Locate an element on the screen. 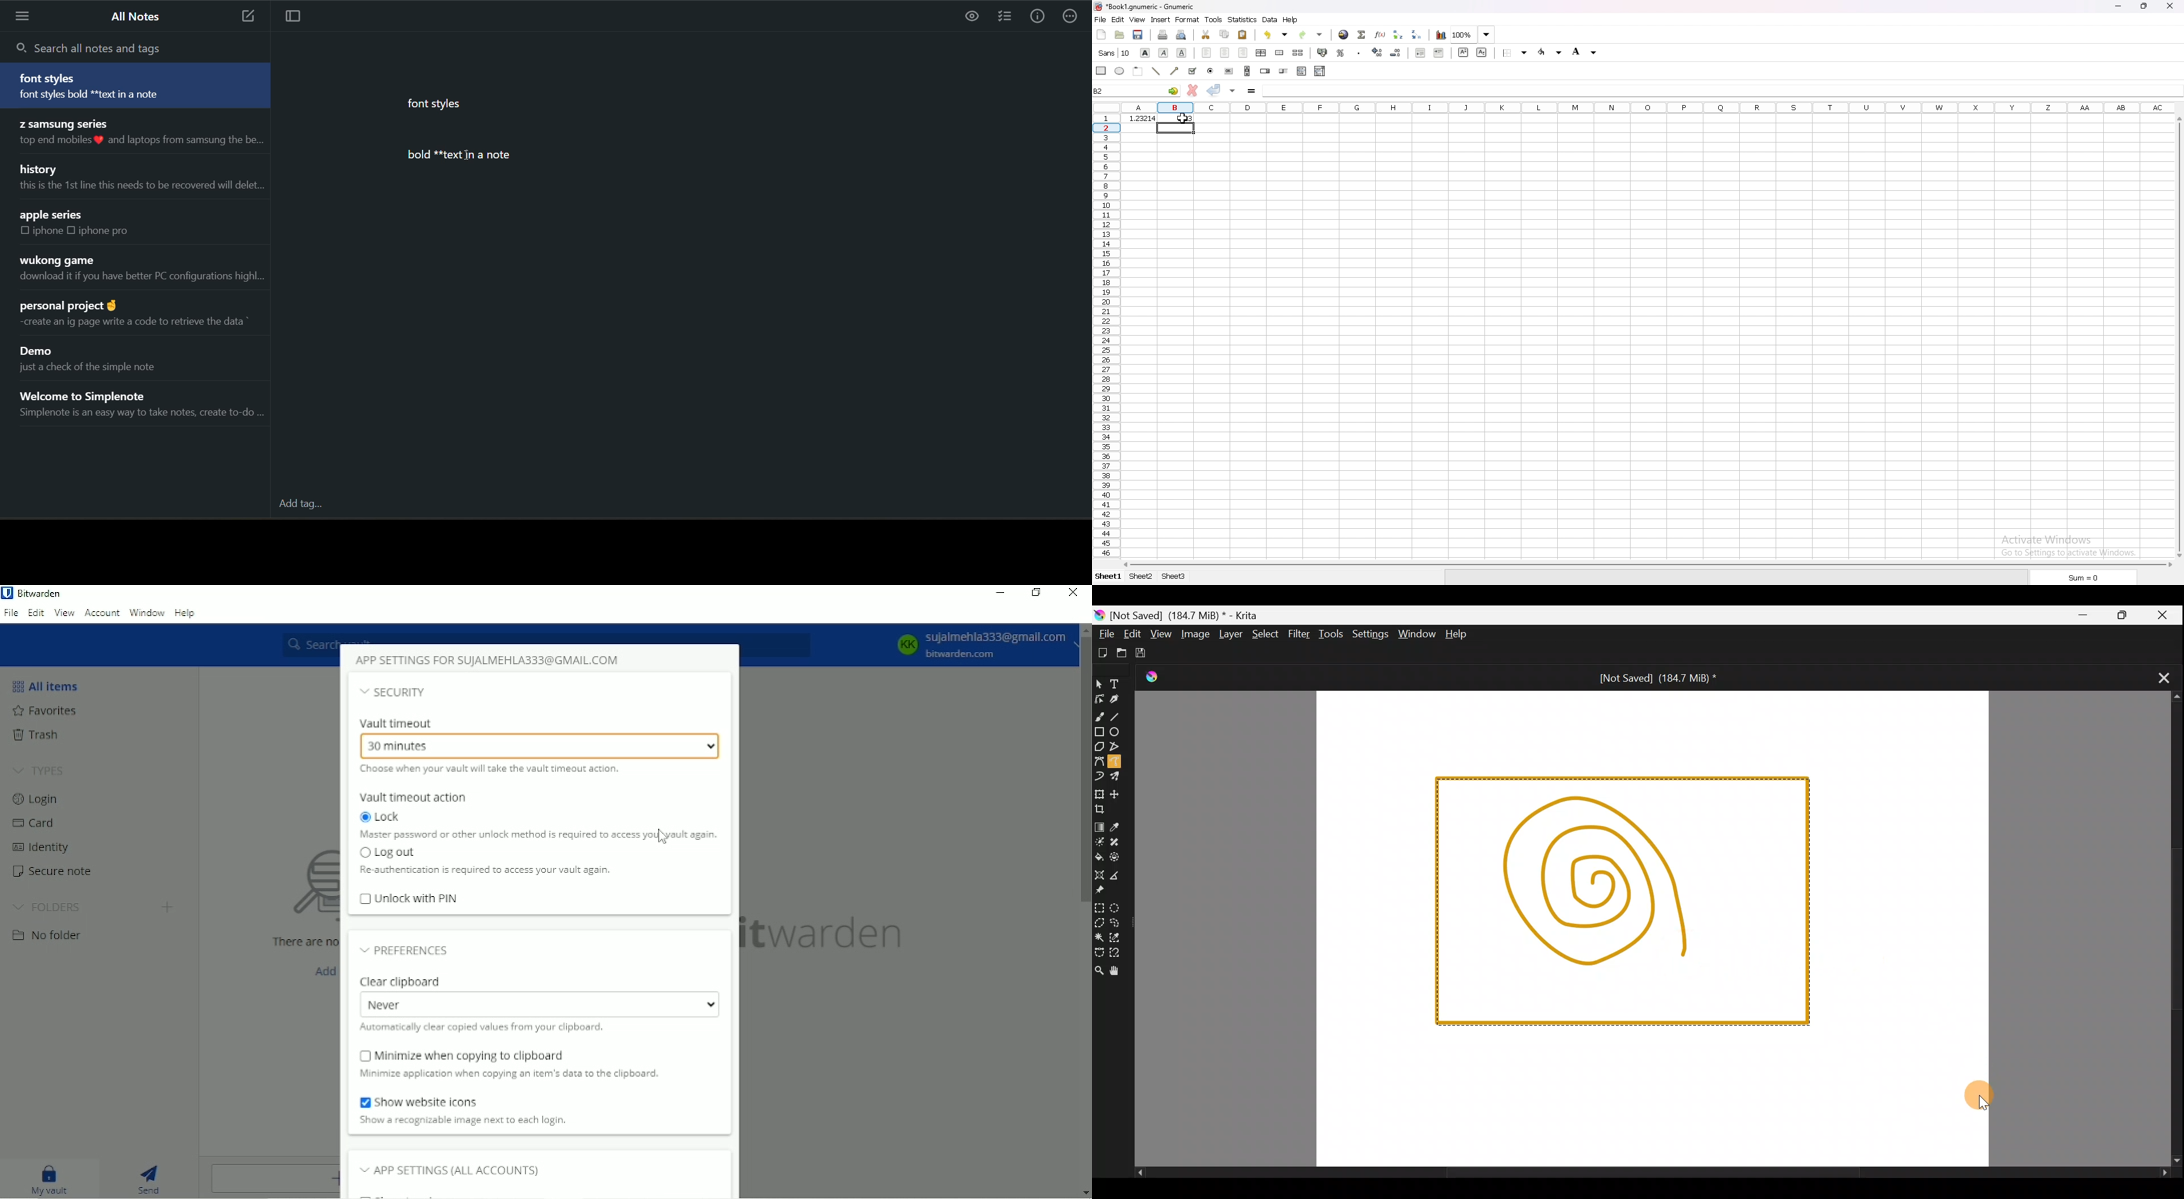  Automatically clear copied values from your clipboard. is located at coordinates (485, 1029).